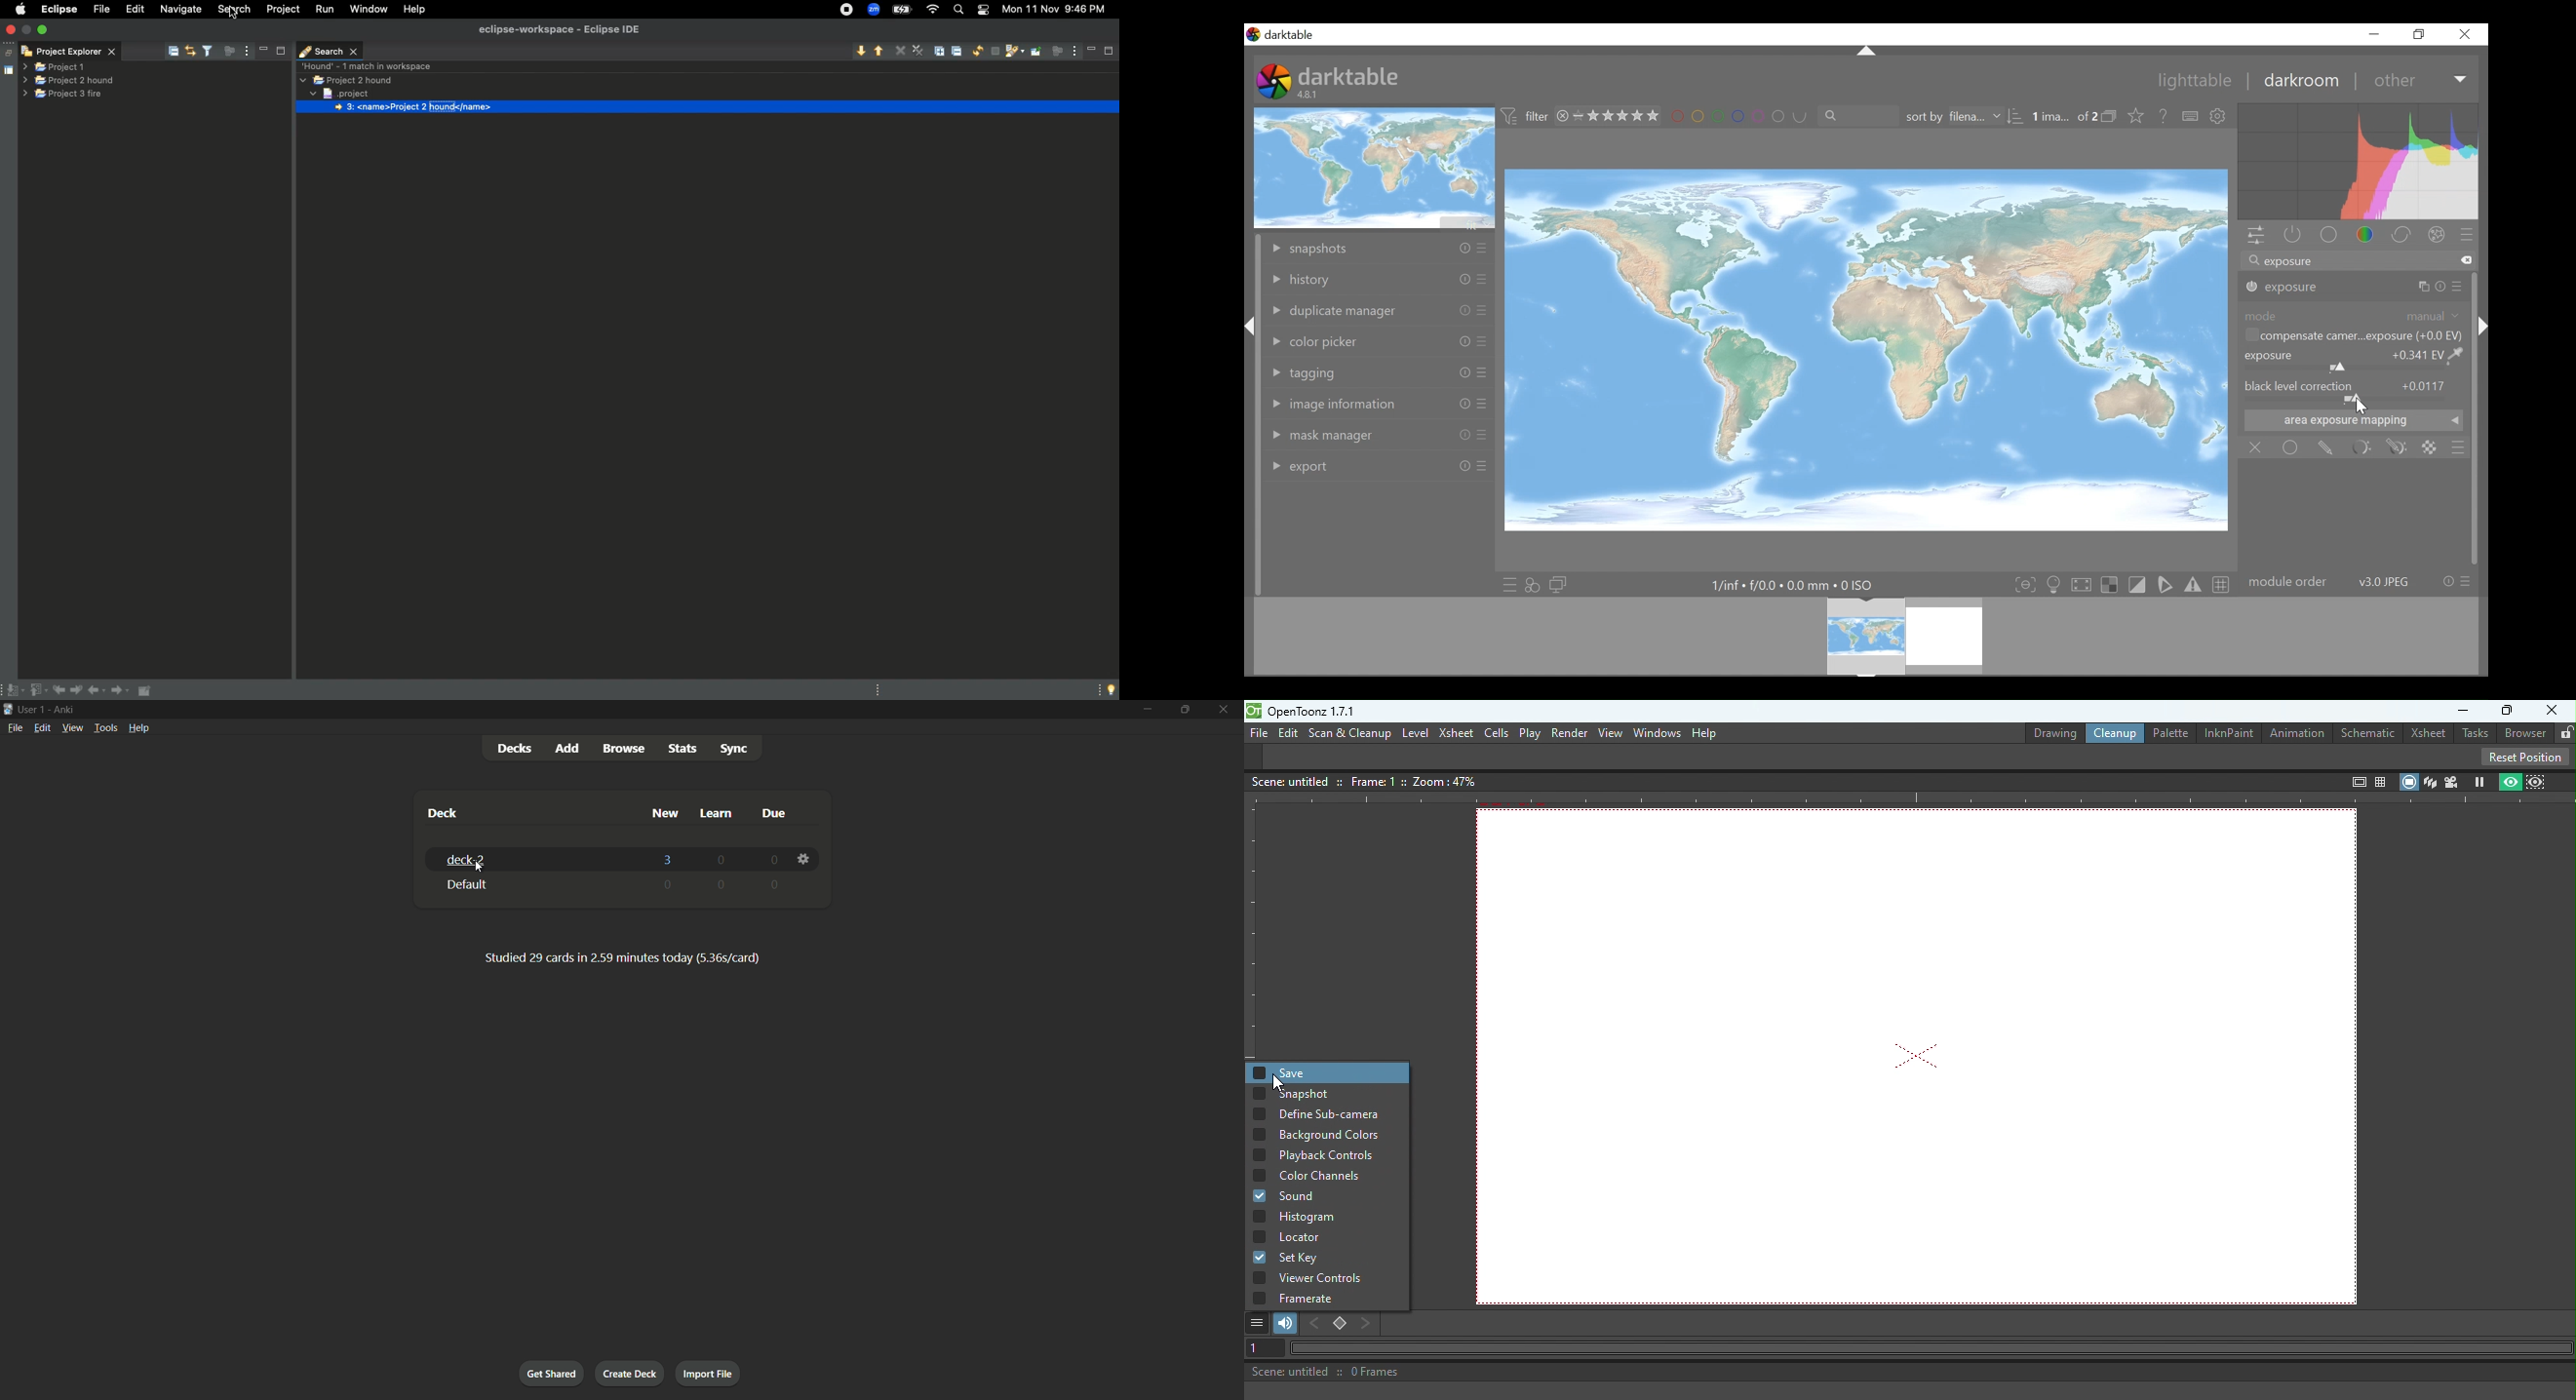 This screenshot has height=1400, width=2576. Describe the element at coordinates (514, 747) in the screenshot. I see `decks` at that location.